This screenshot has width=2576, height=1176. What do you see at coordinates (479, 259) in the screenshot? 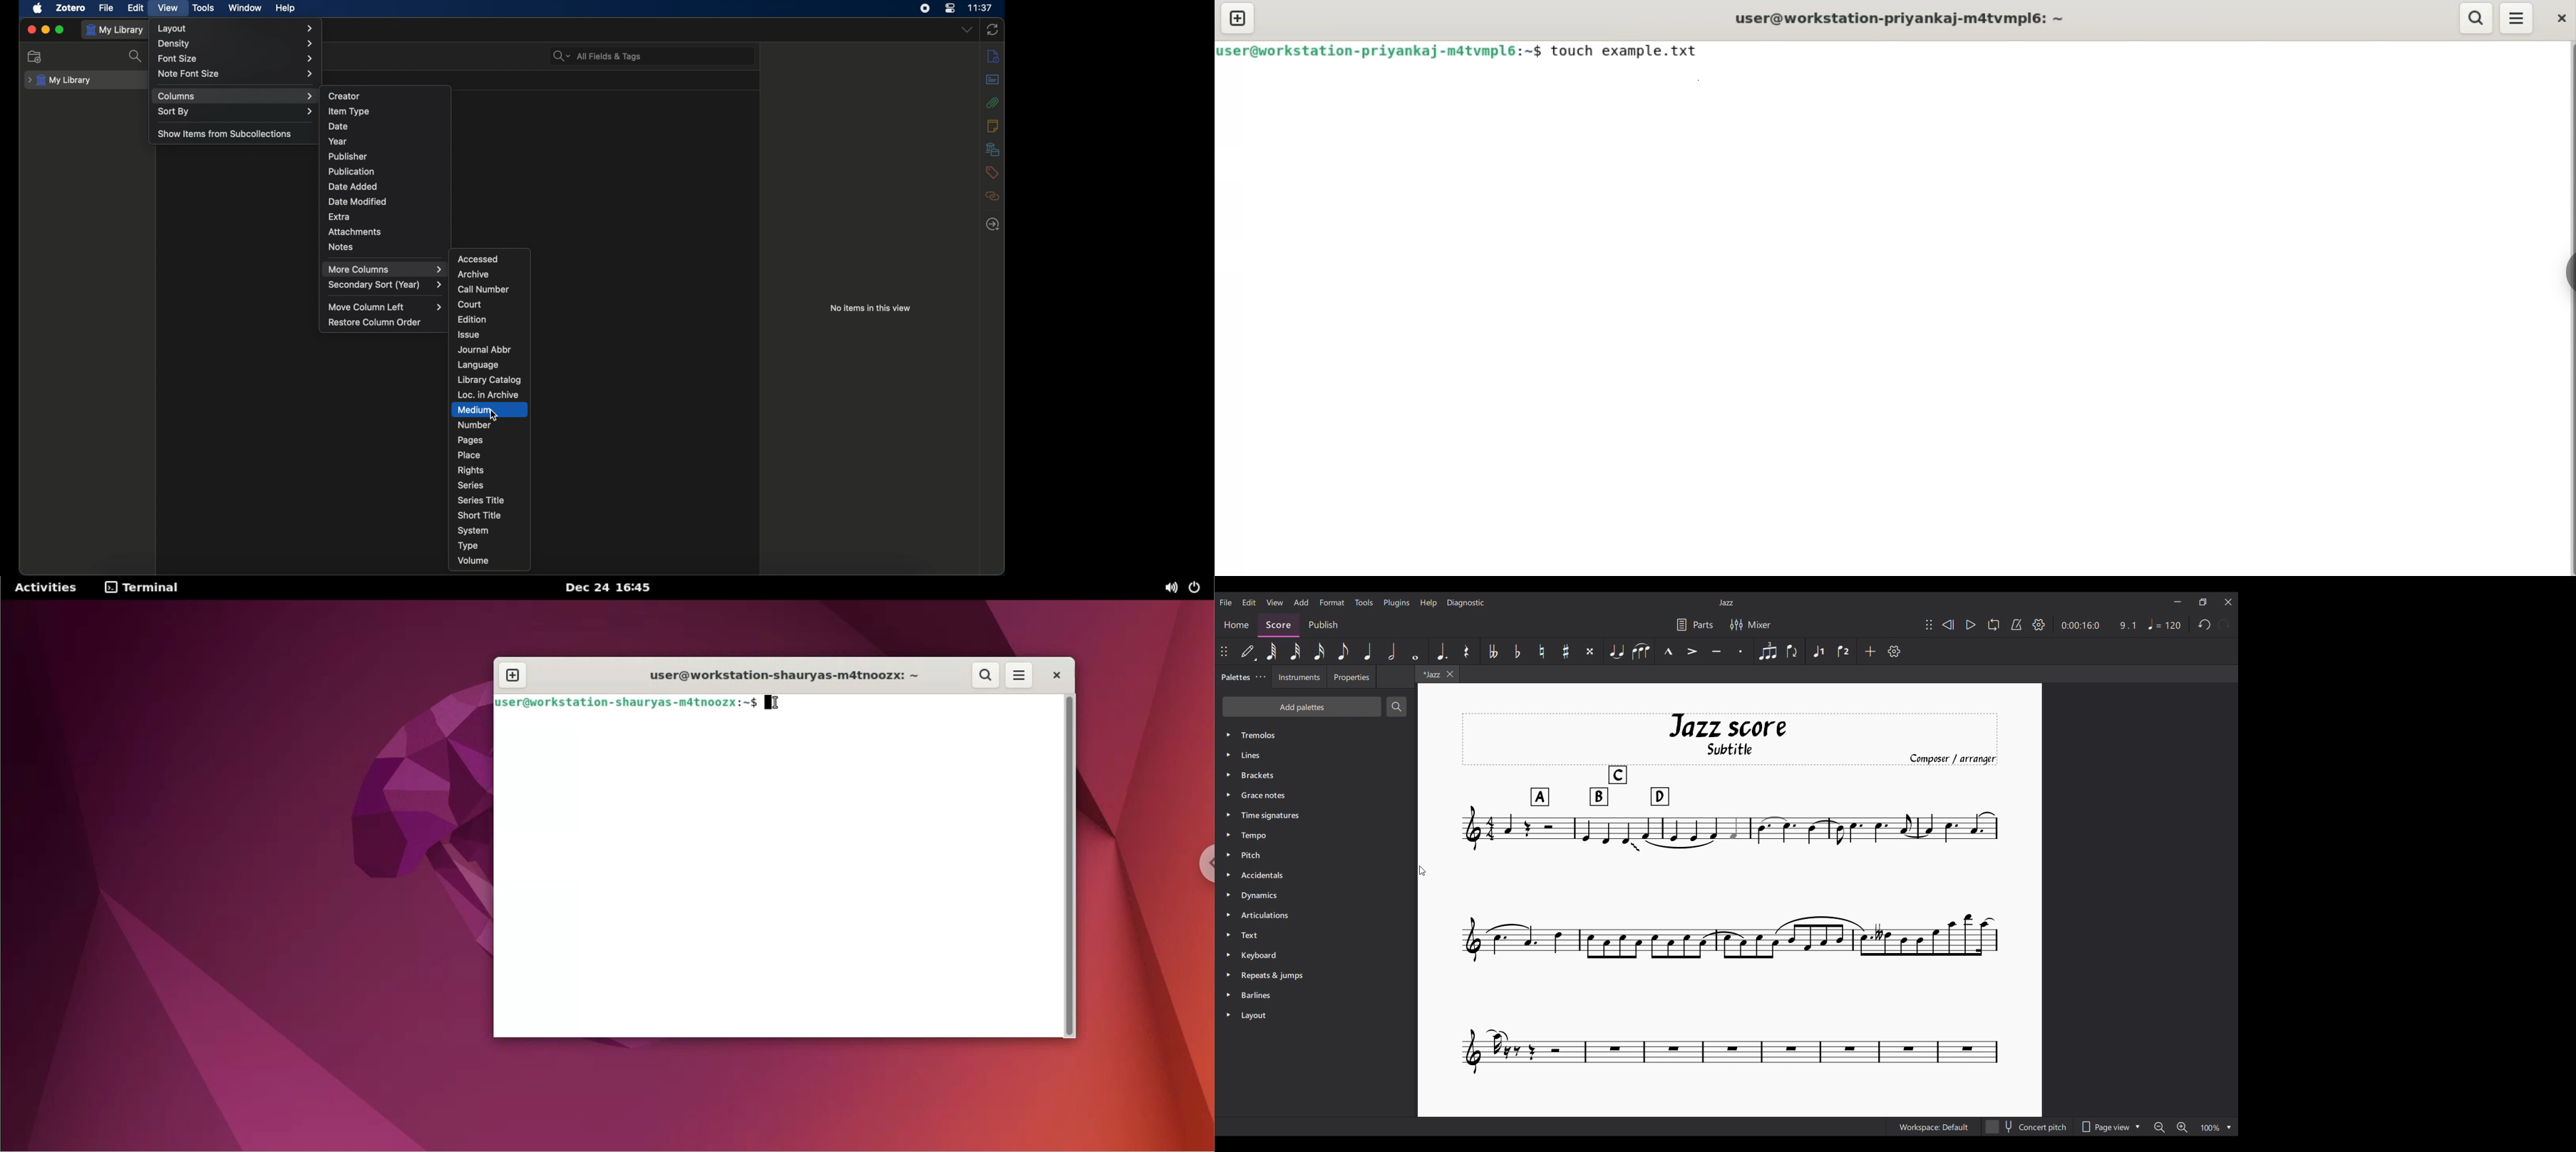
I see `accessed` at bounding box center [479, 259].